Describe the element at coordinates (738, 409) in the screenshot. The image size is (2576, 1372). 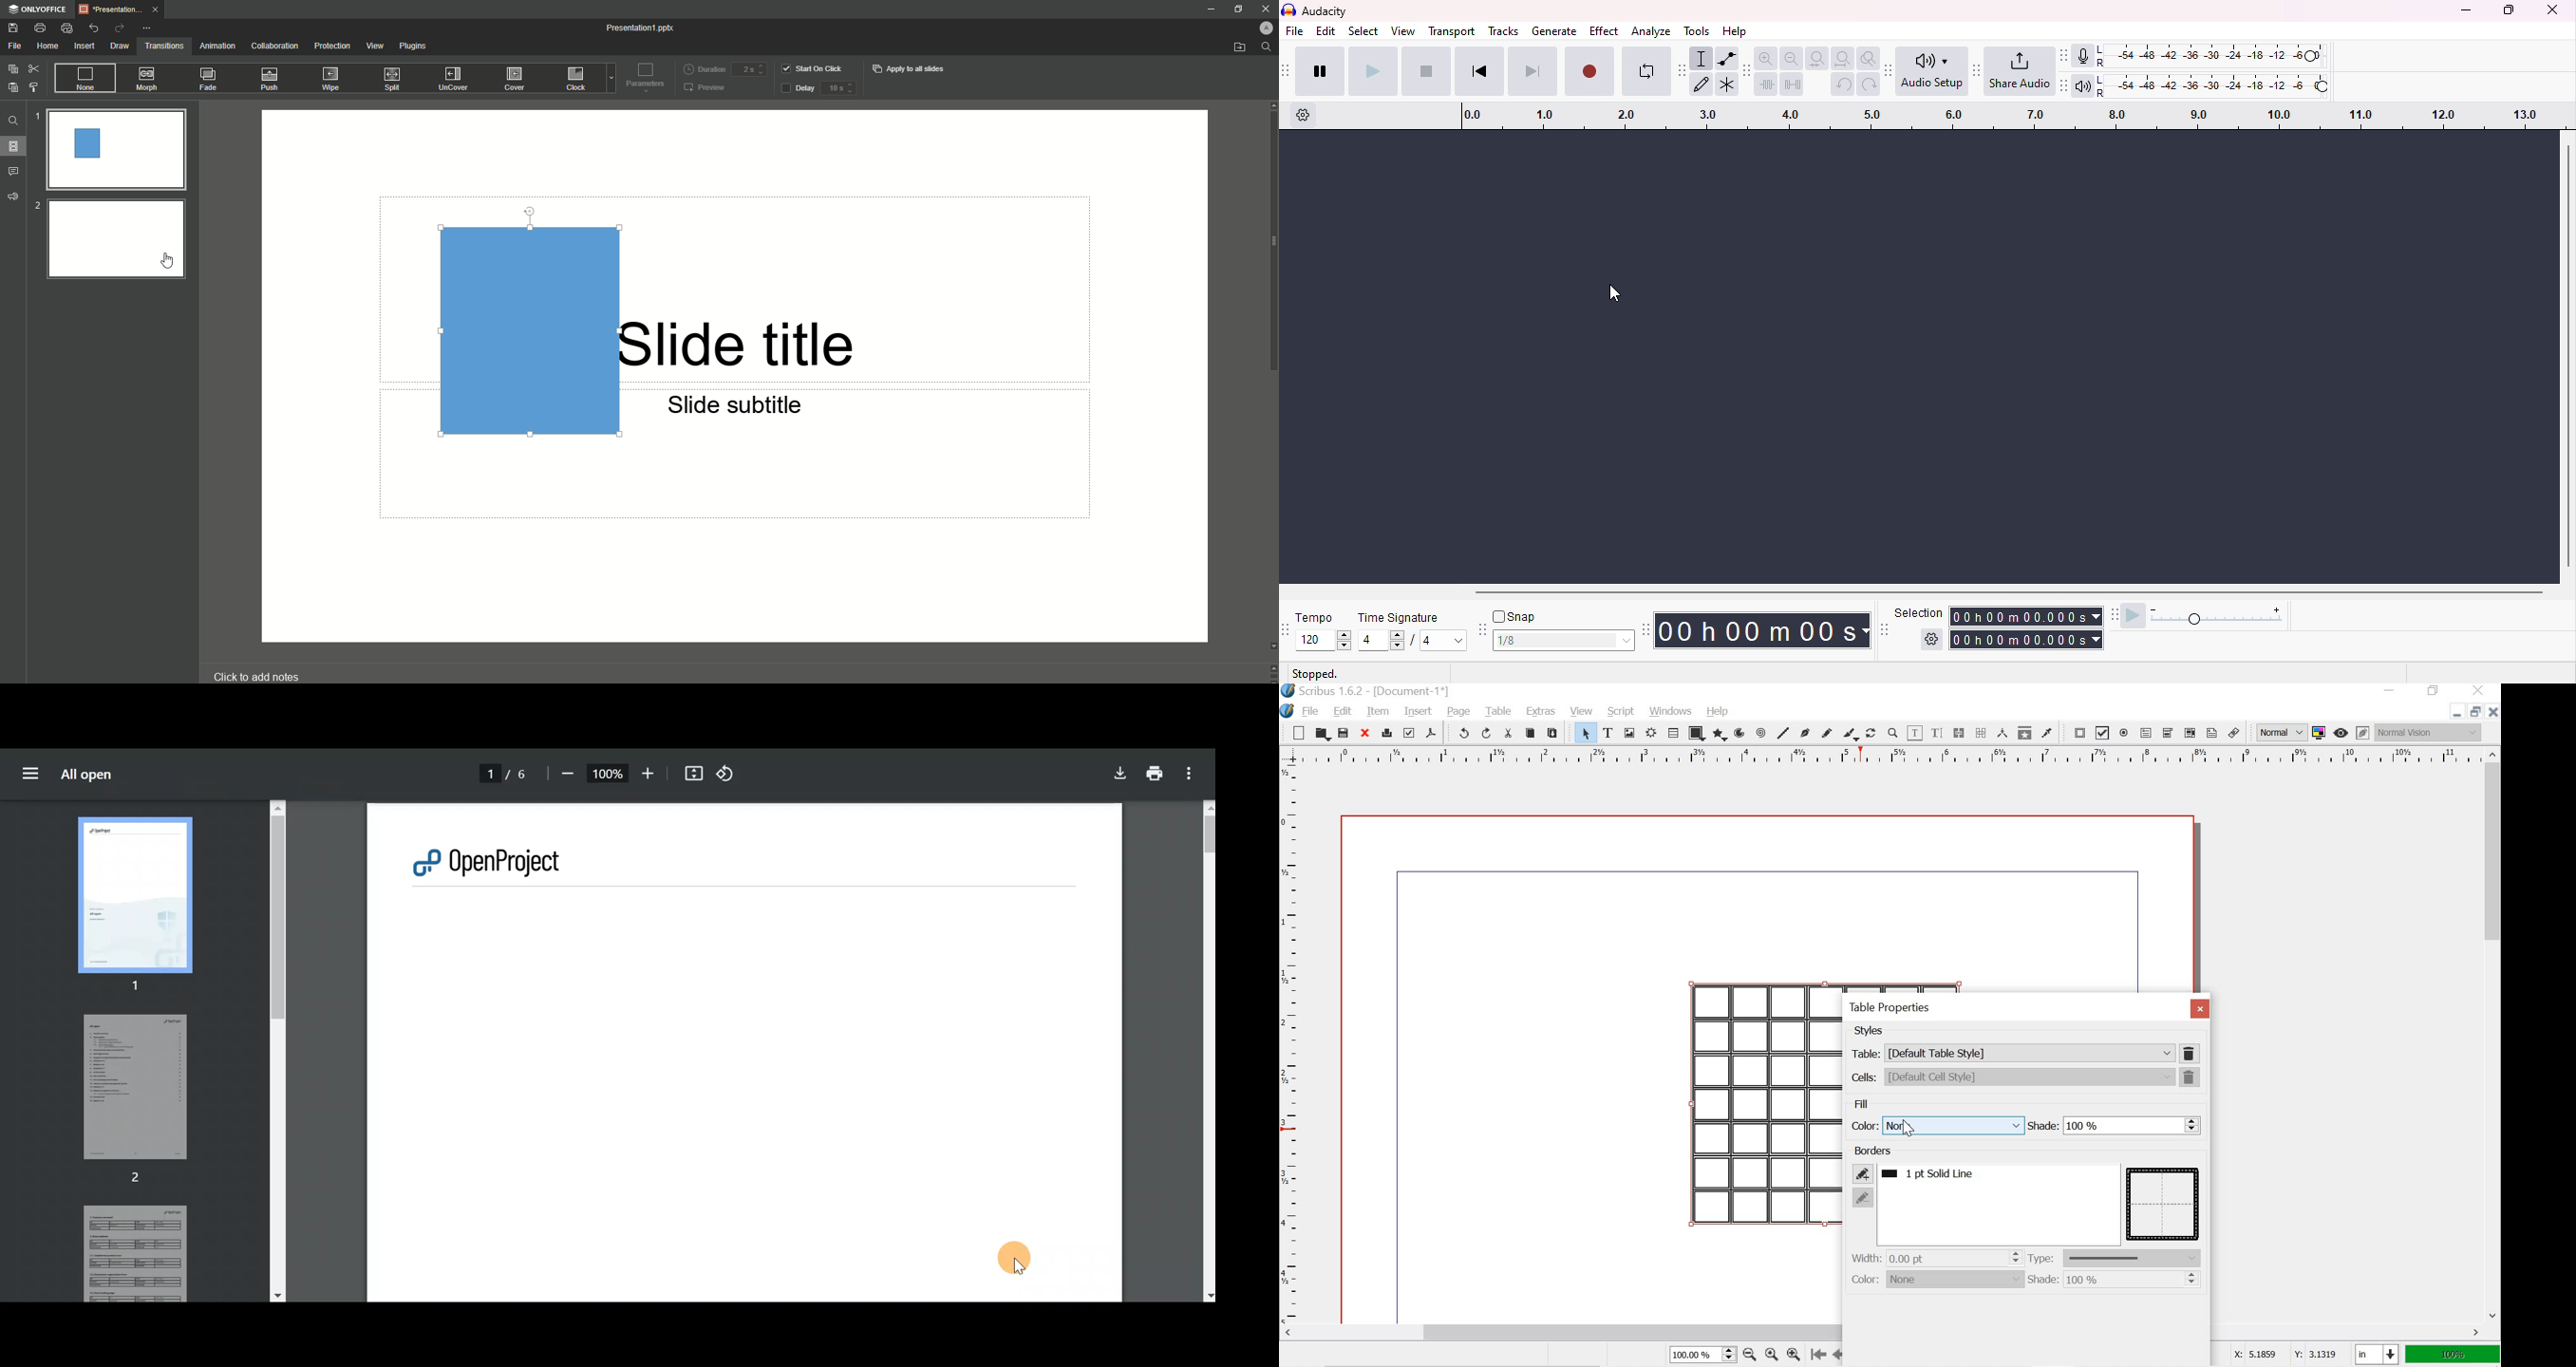
I see `Slide subtitle` at that location.